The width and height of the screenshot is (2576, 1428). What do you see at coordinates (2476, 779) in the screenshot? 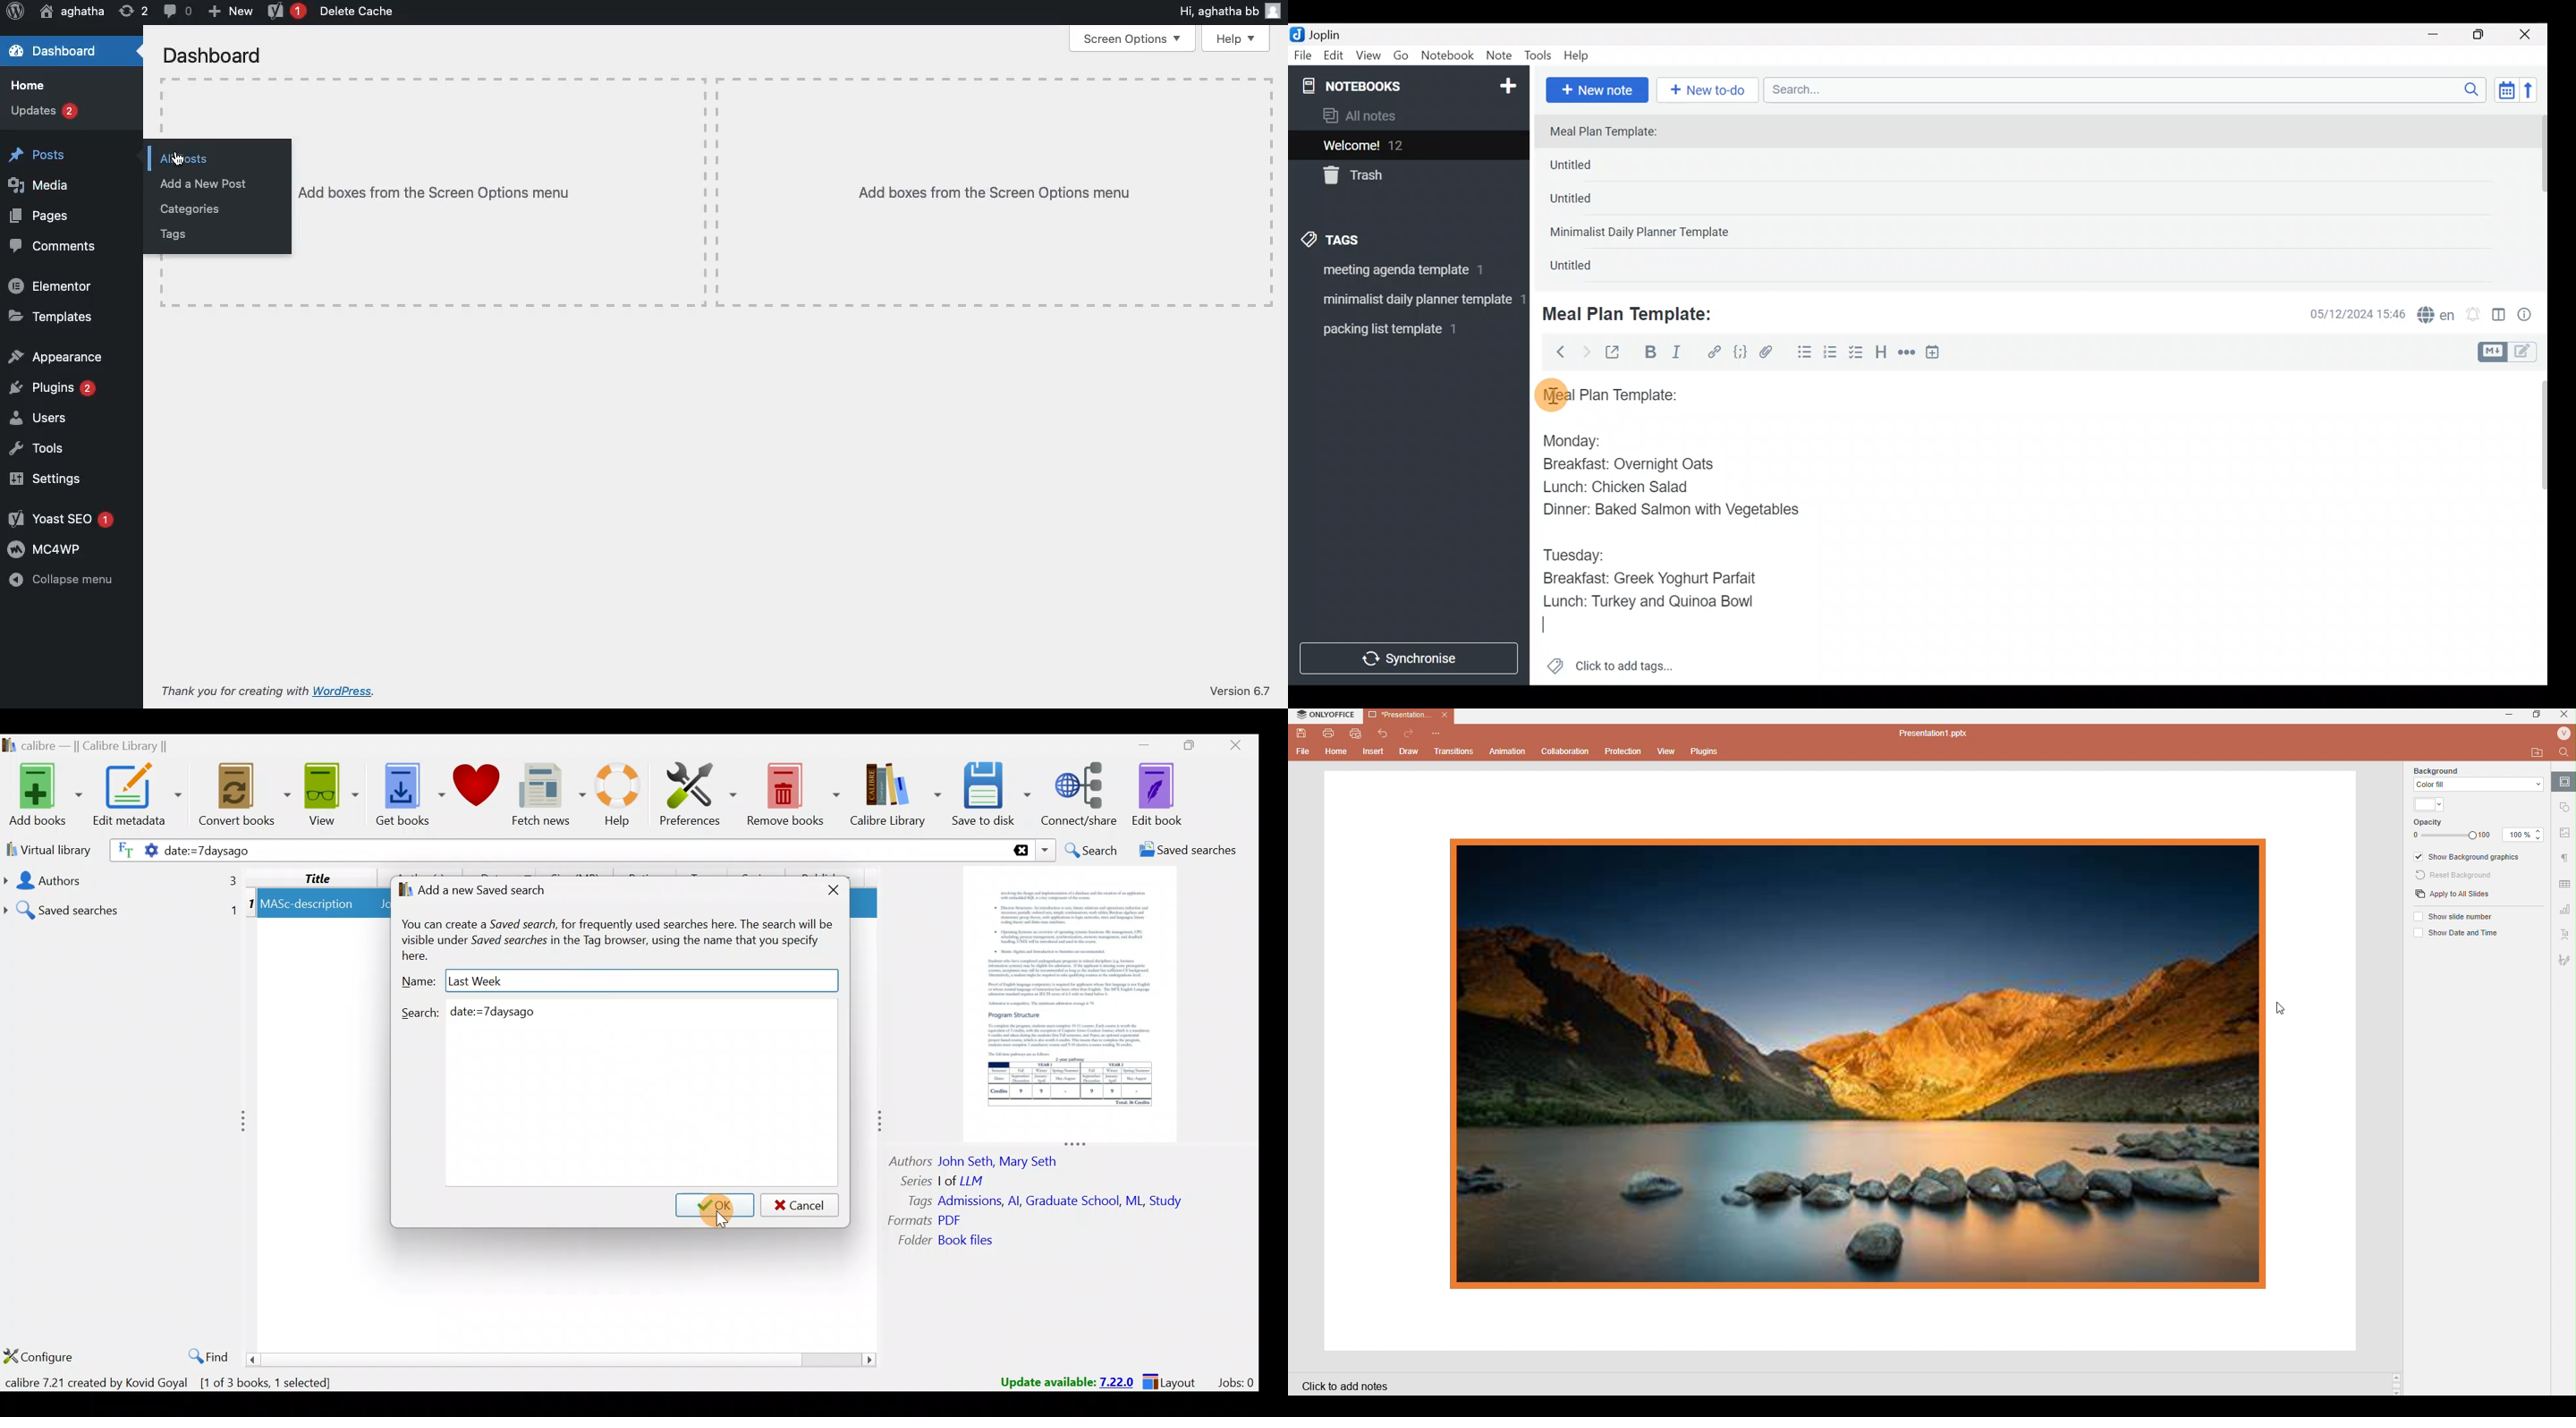
I see `Background` at bounding box center [2476, 779].